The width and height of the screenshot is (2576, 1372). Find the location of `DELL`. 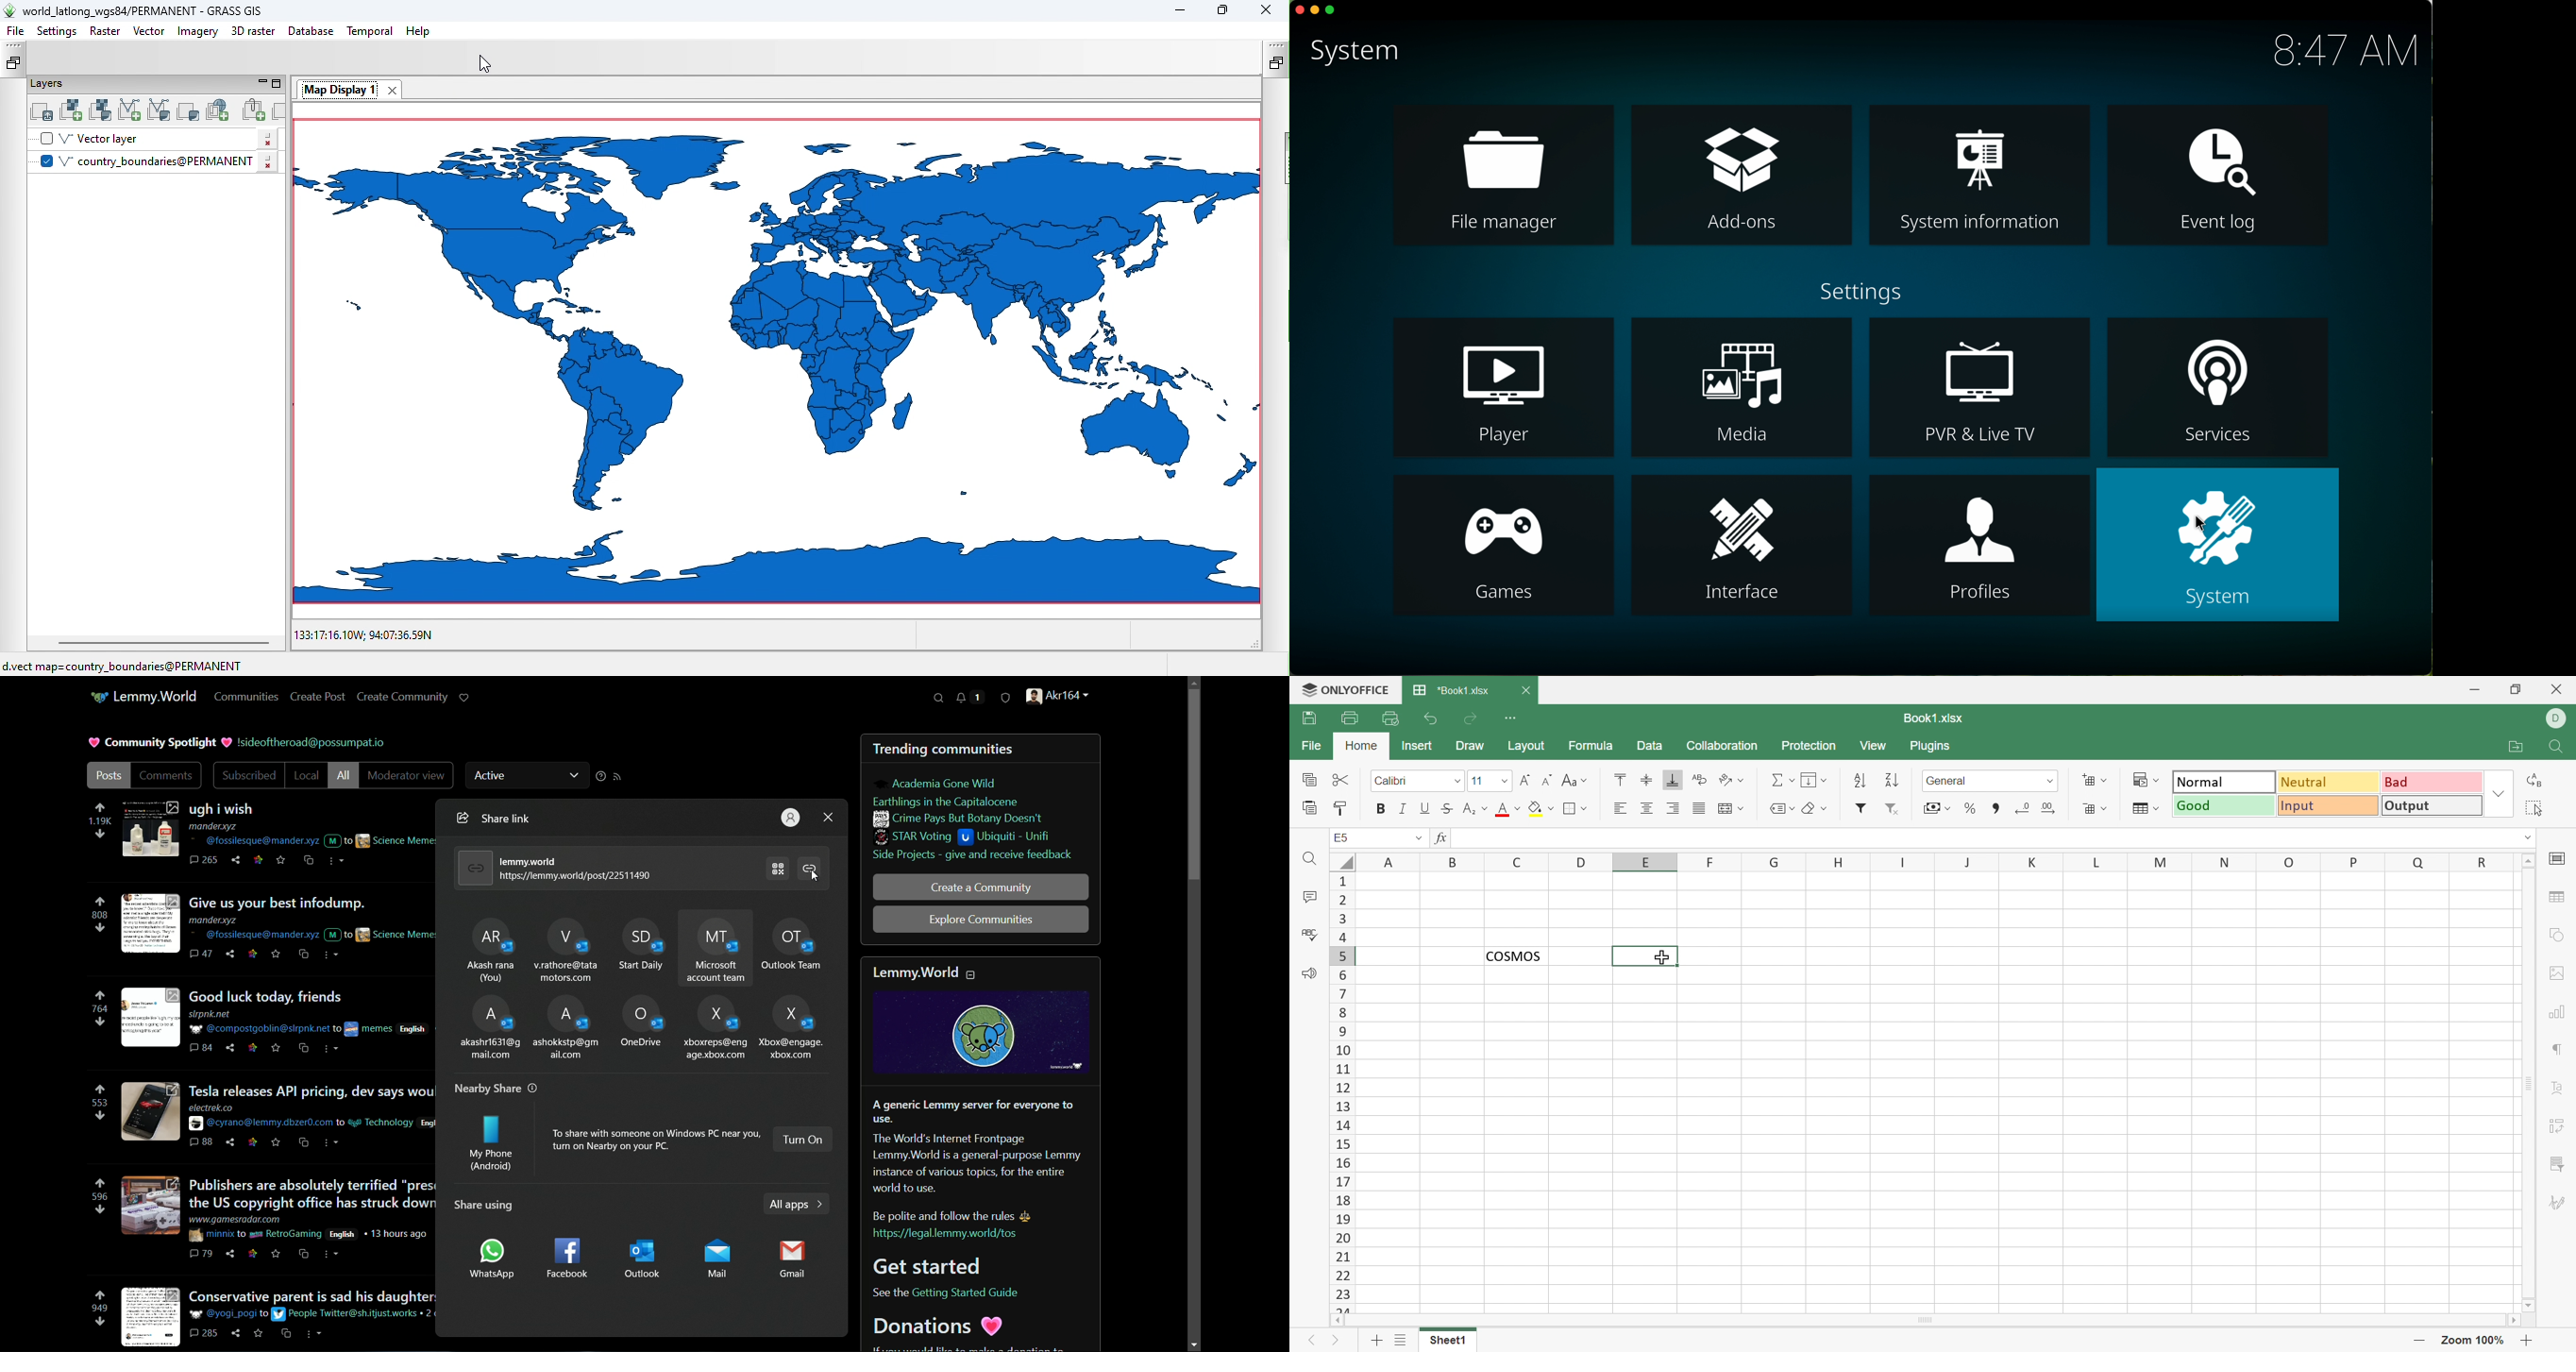

DELL is located at coordinates (2557, 719).